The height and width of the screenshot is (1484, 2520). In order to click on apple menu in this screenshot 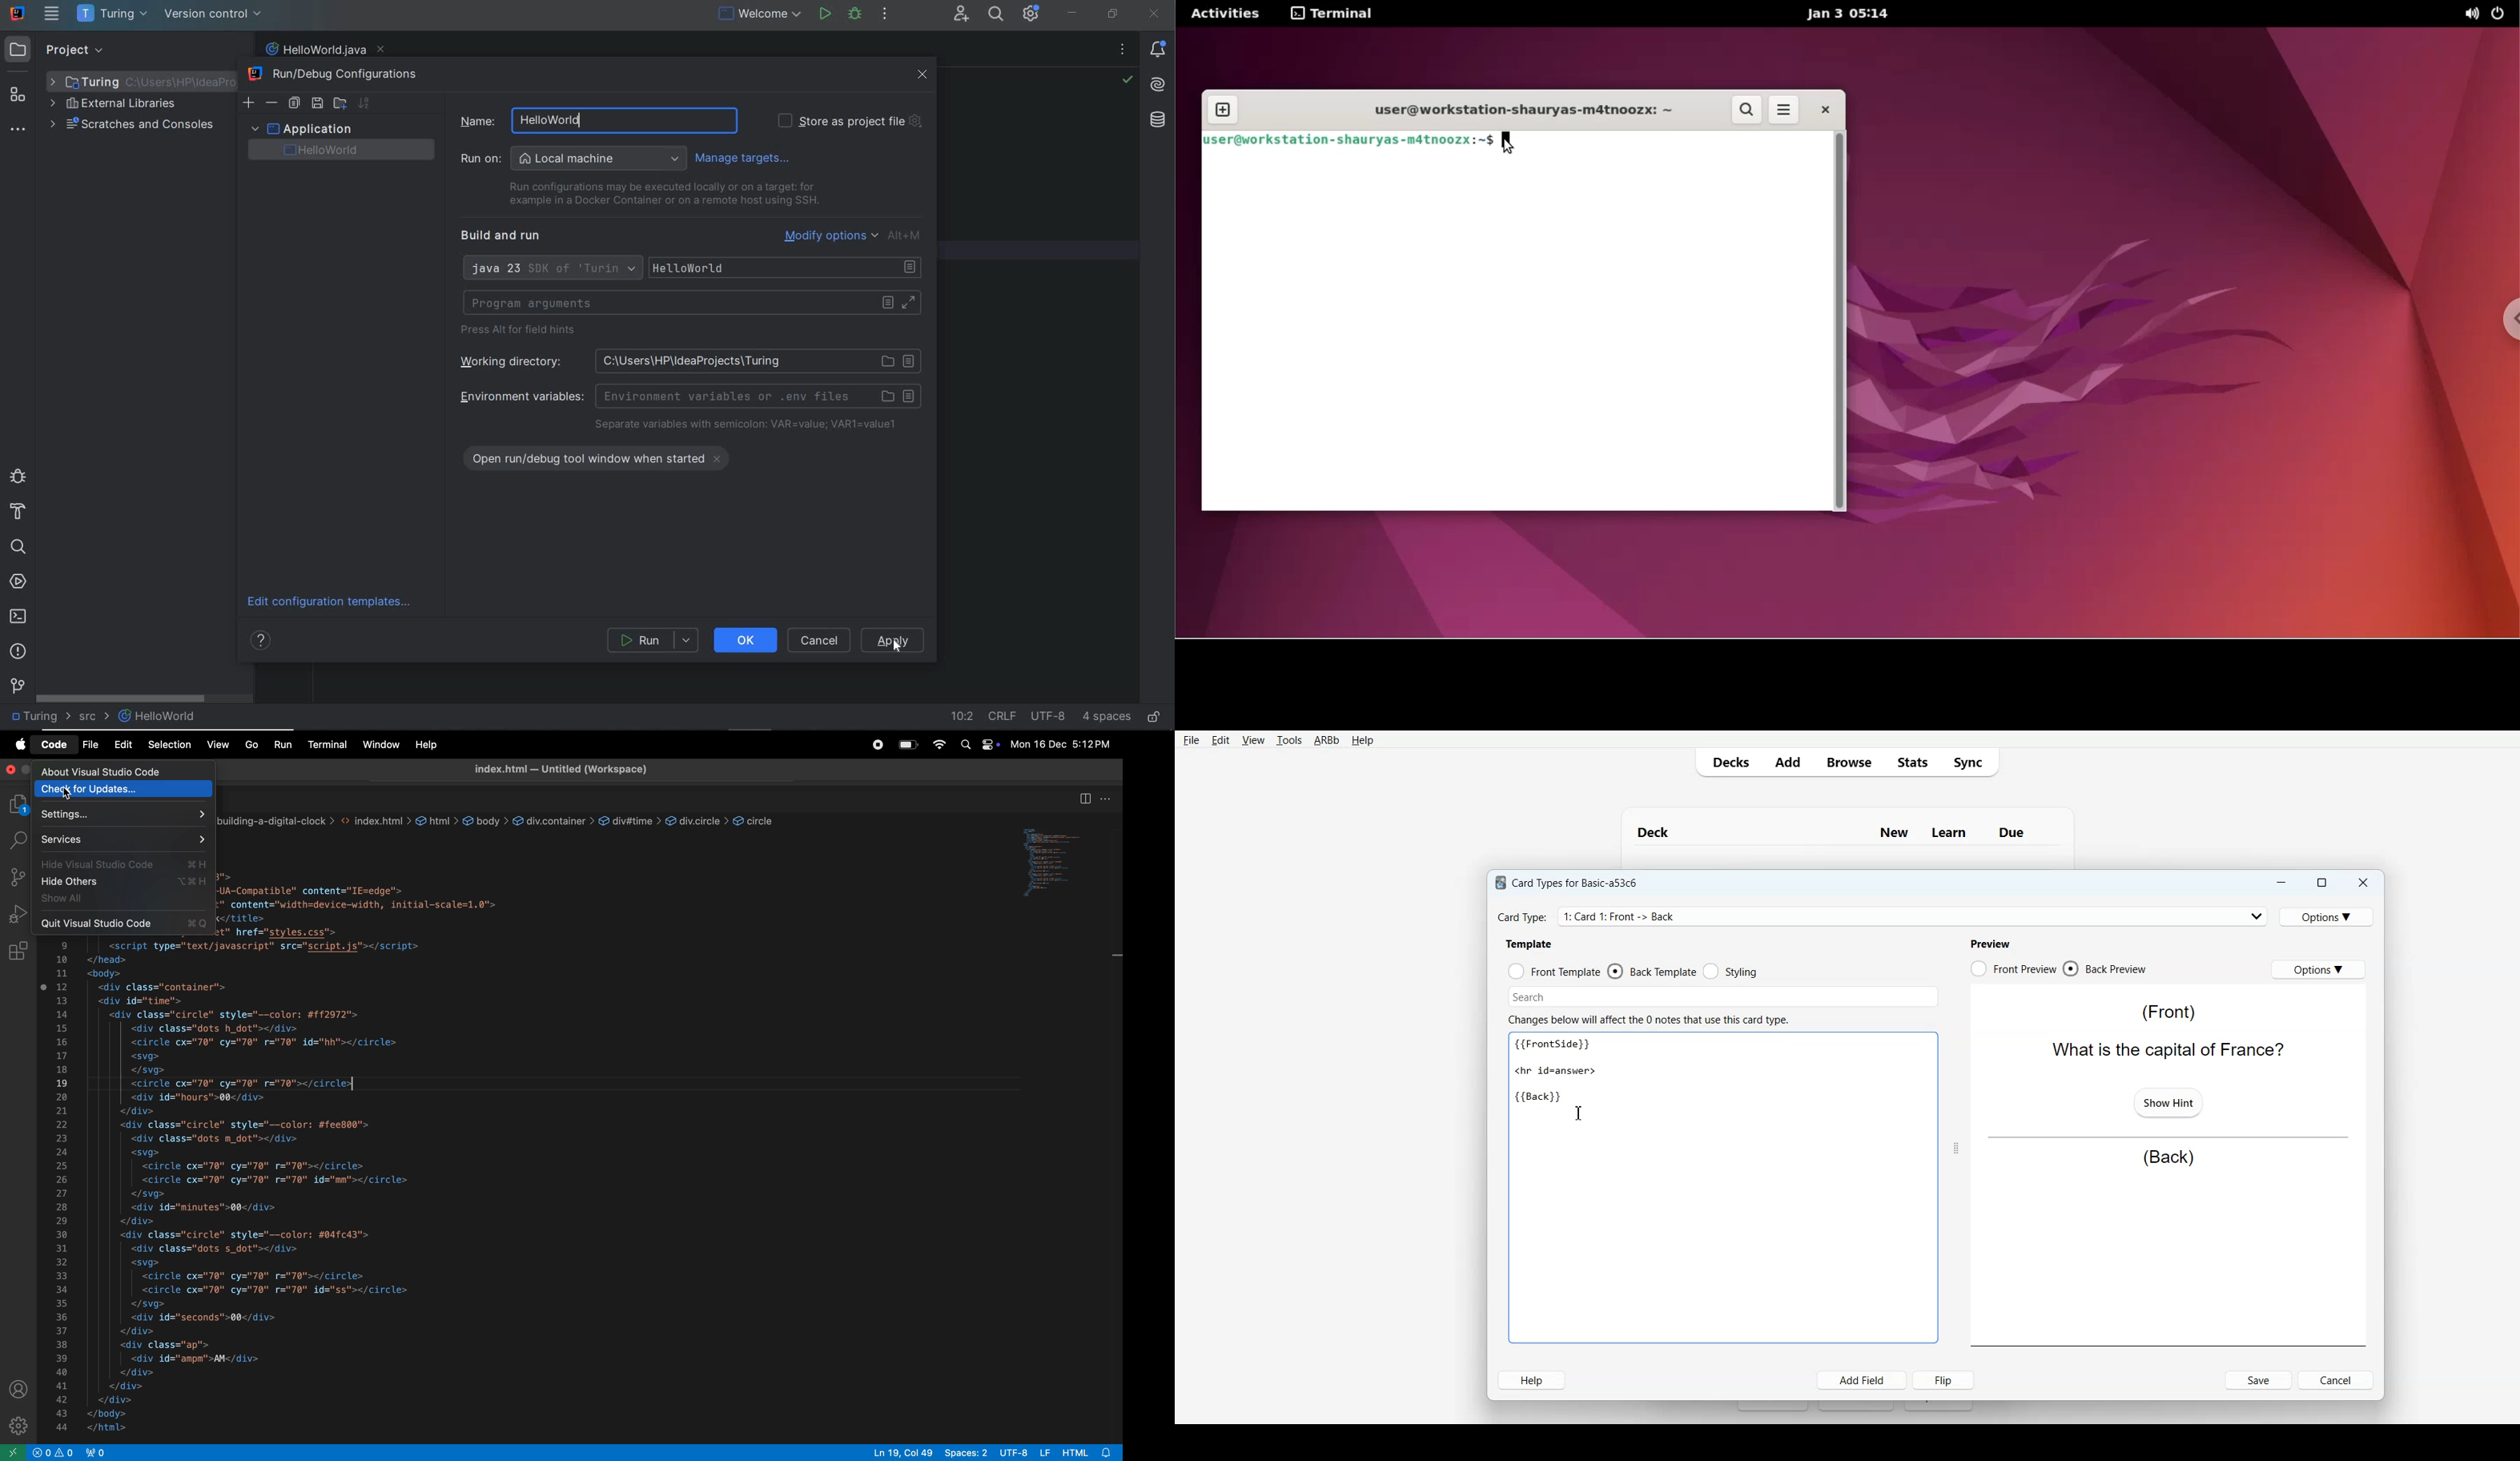, I will do `click(18, 747)`.